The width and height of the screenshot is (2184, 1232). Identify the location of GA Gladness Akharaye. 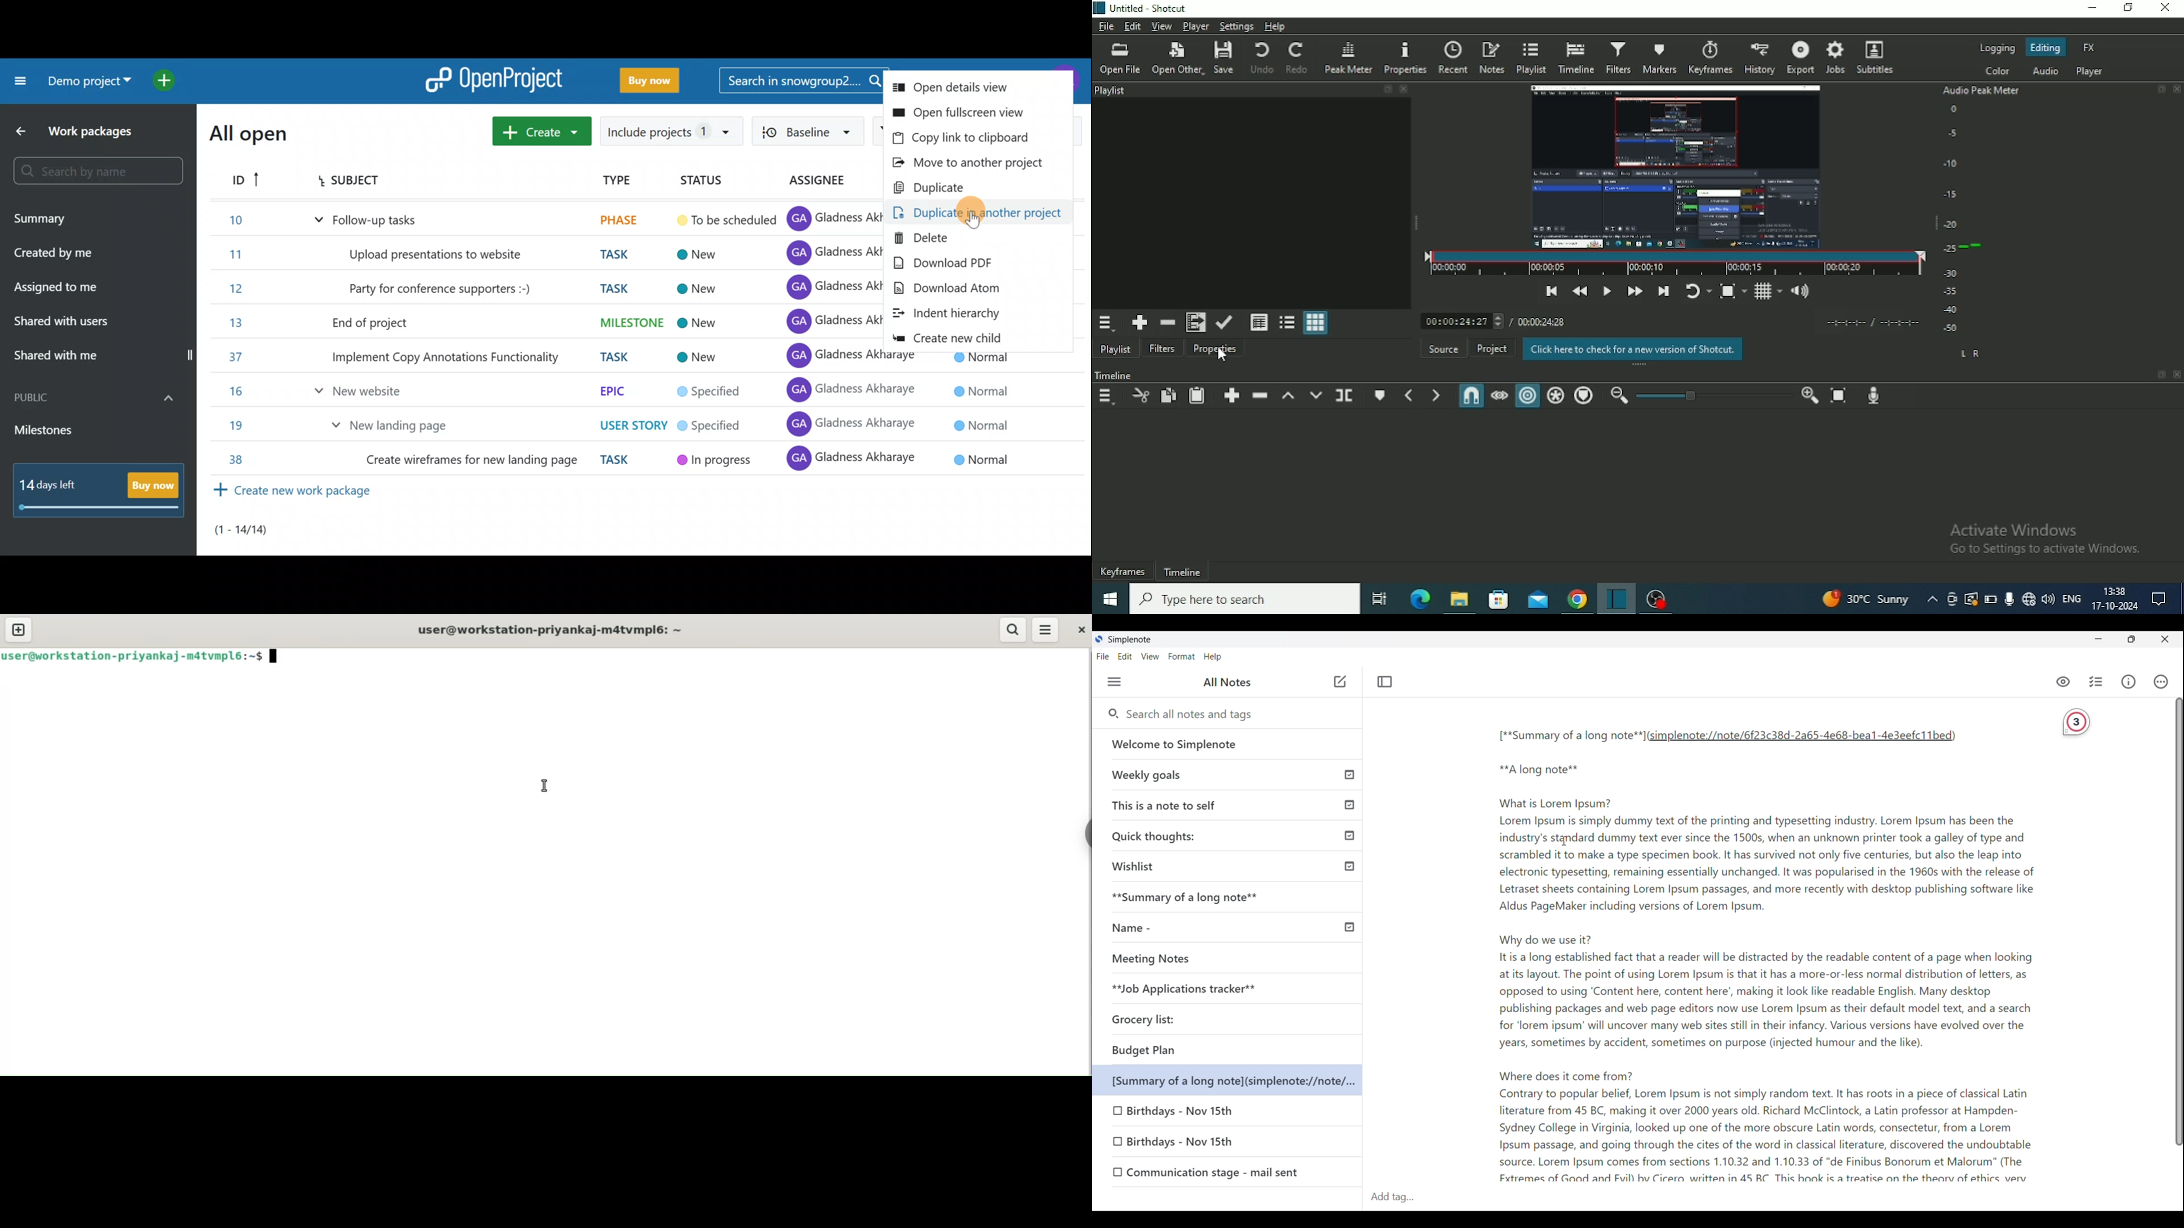
(852, 458).